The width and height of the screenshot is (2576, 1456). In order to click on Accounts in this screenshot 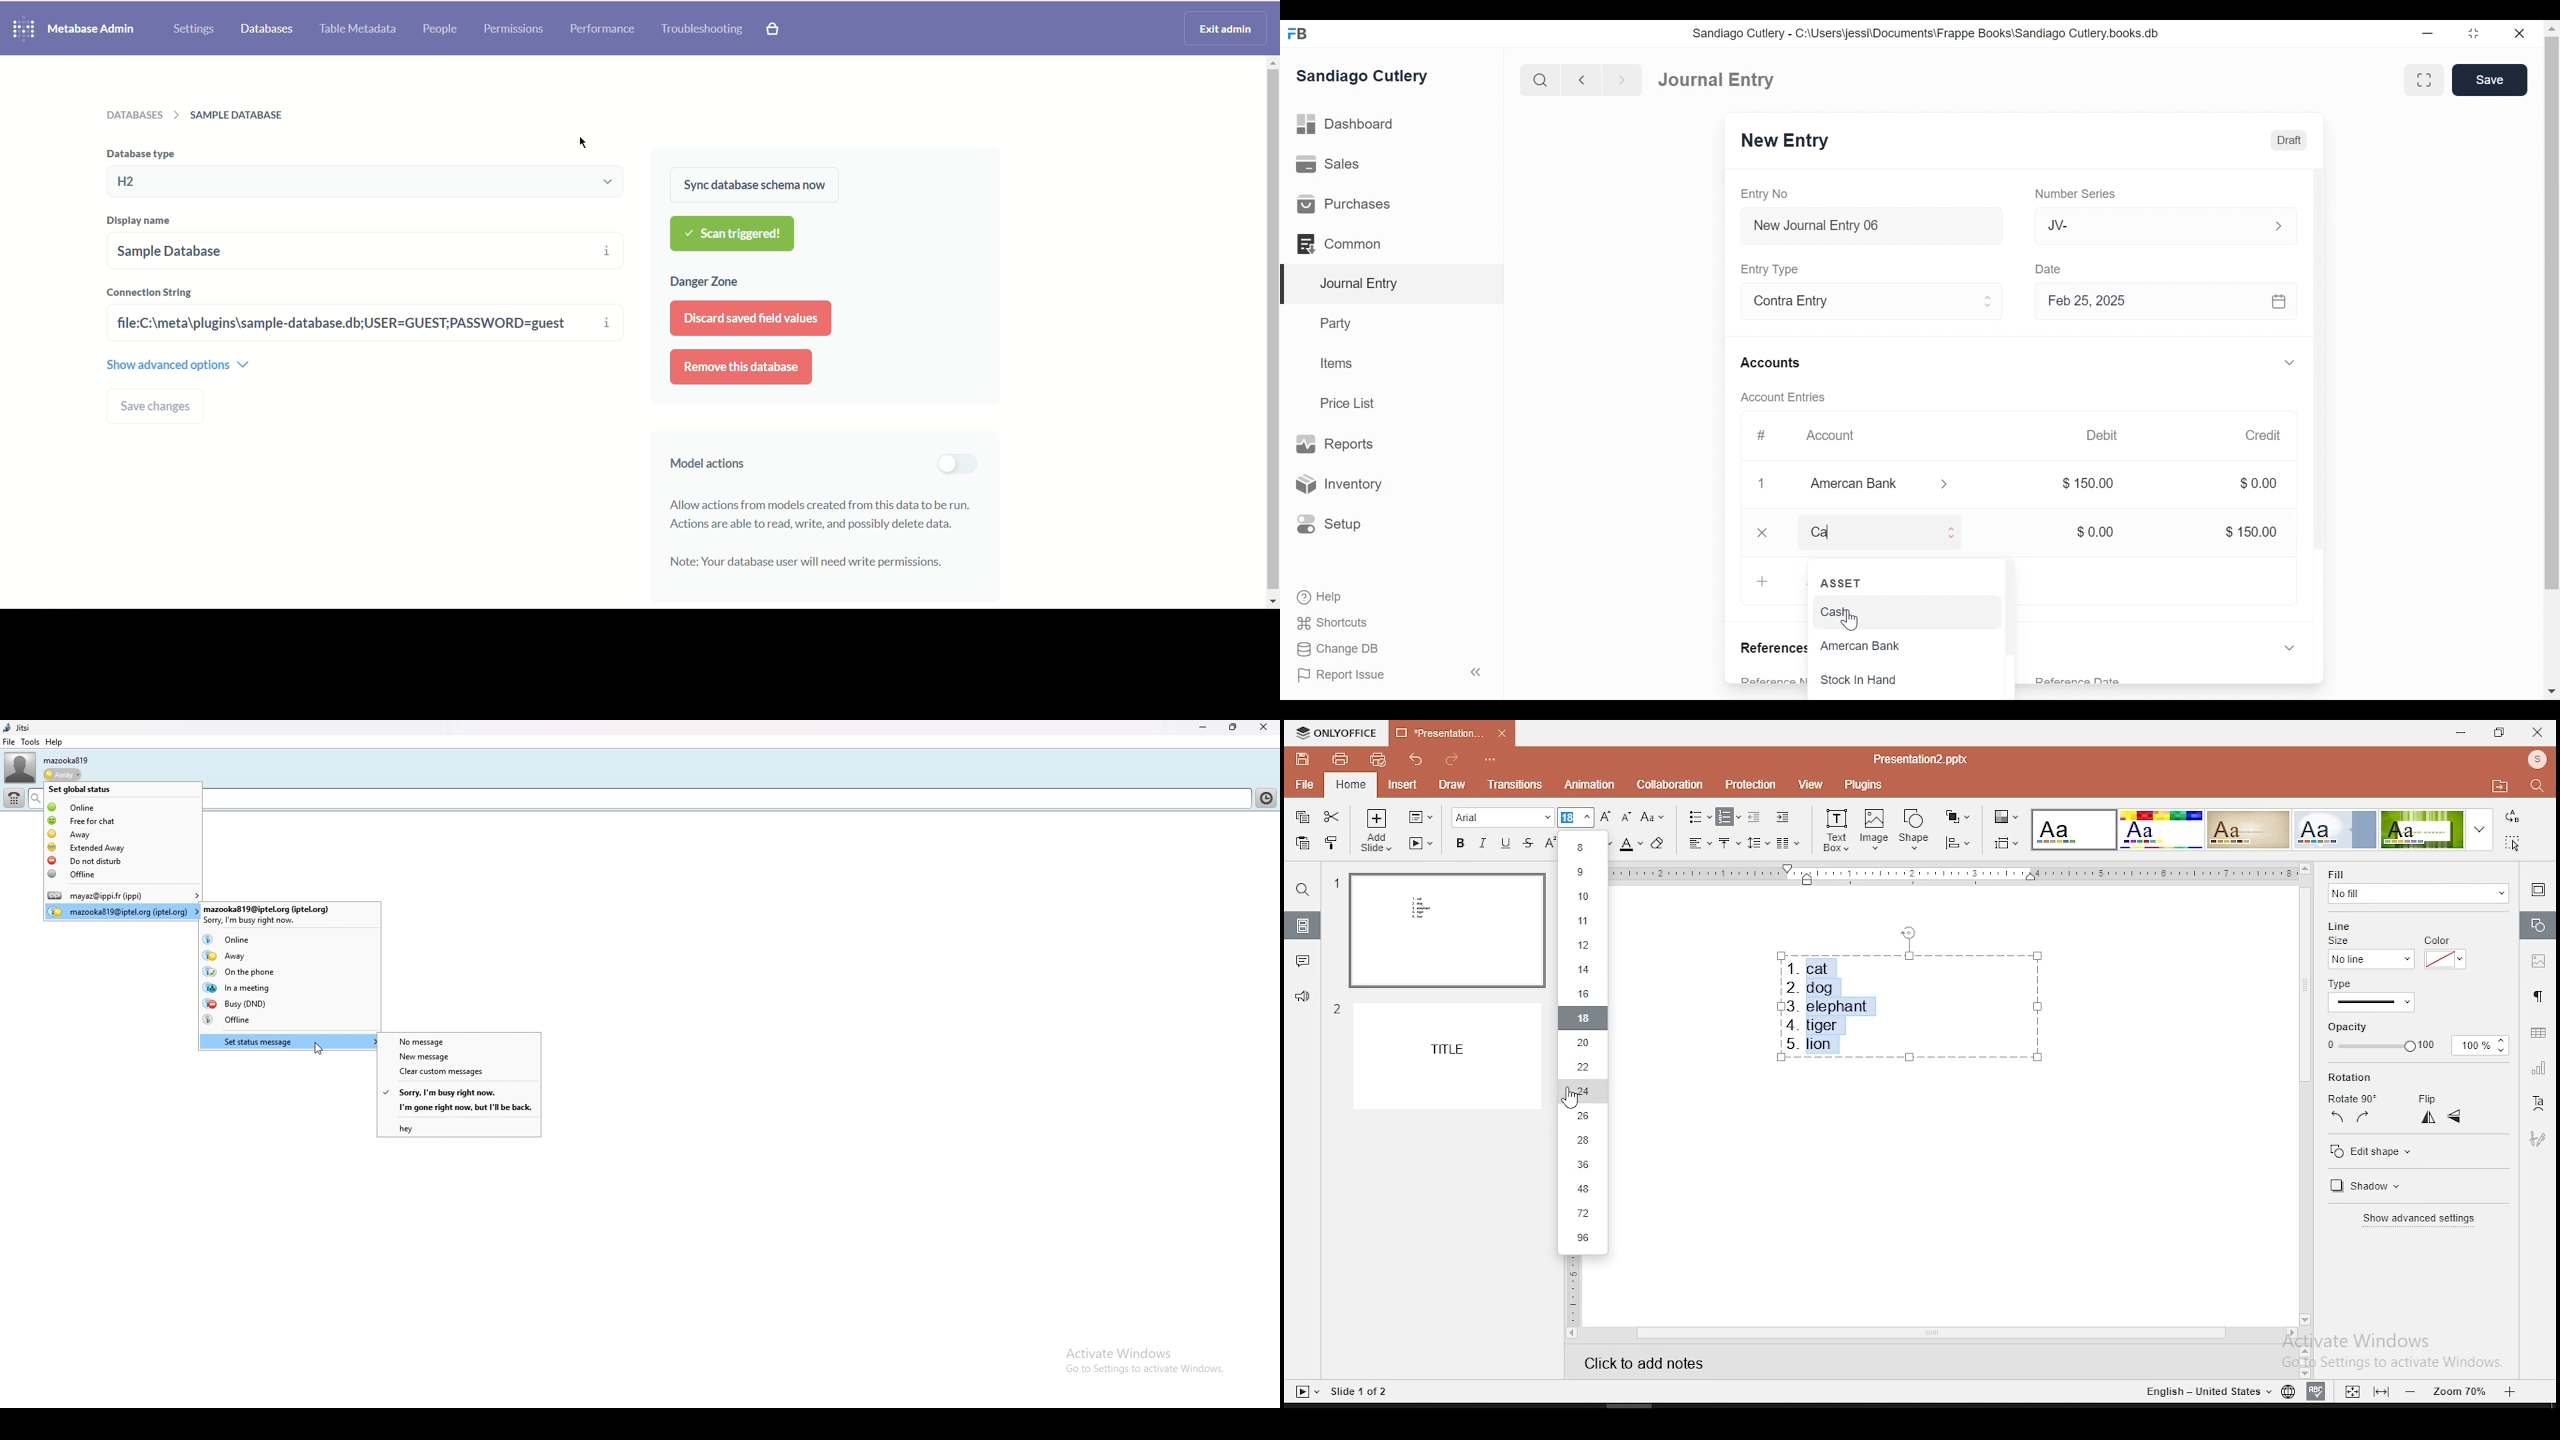, I will do `click(1769, 363)`.